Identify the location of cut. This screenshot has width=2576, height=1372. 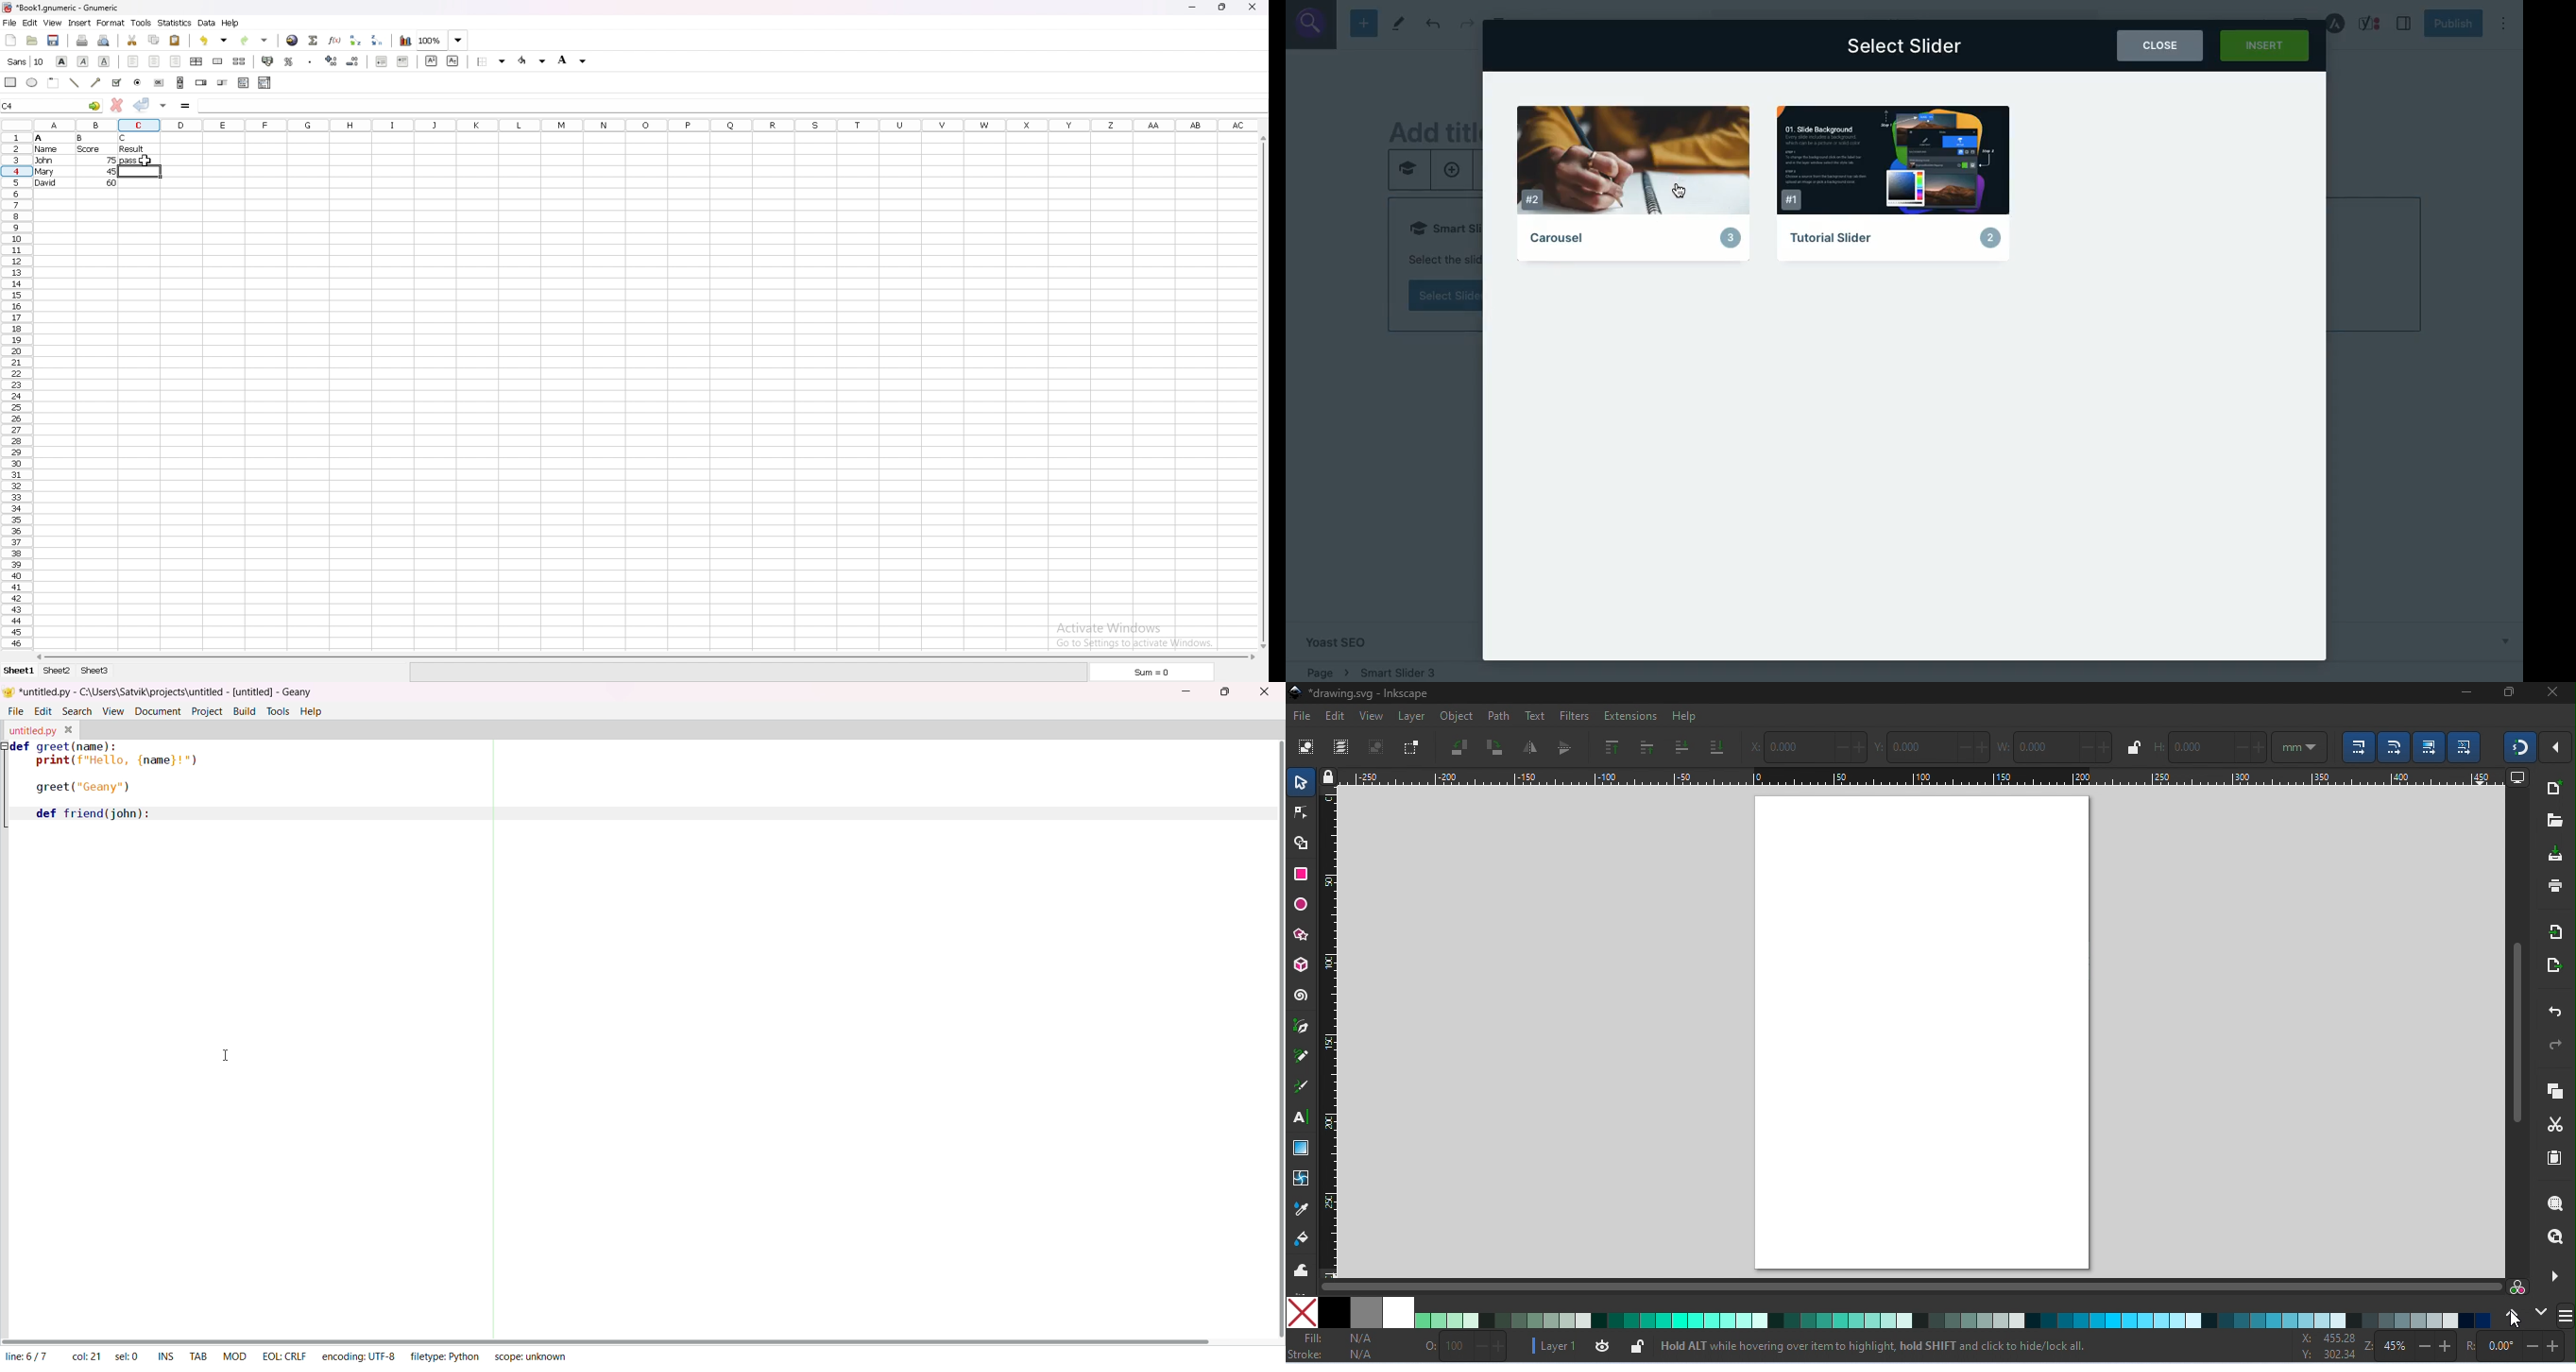
(2557, 1123).